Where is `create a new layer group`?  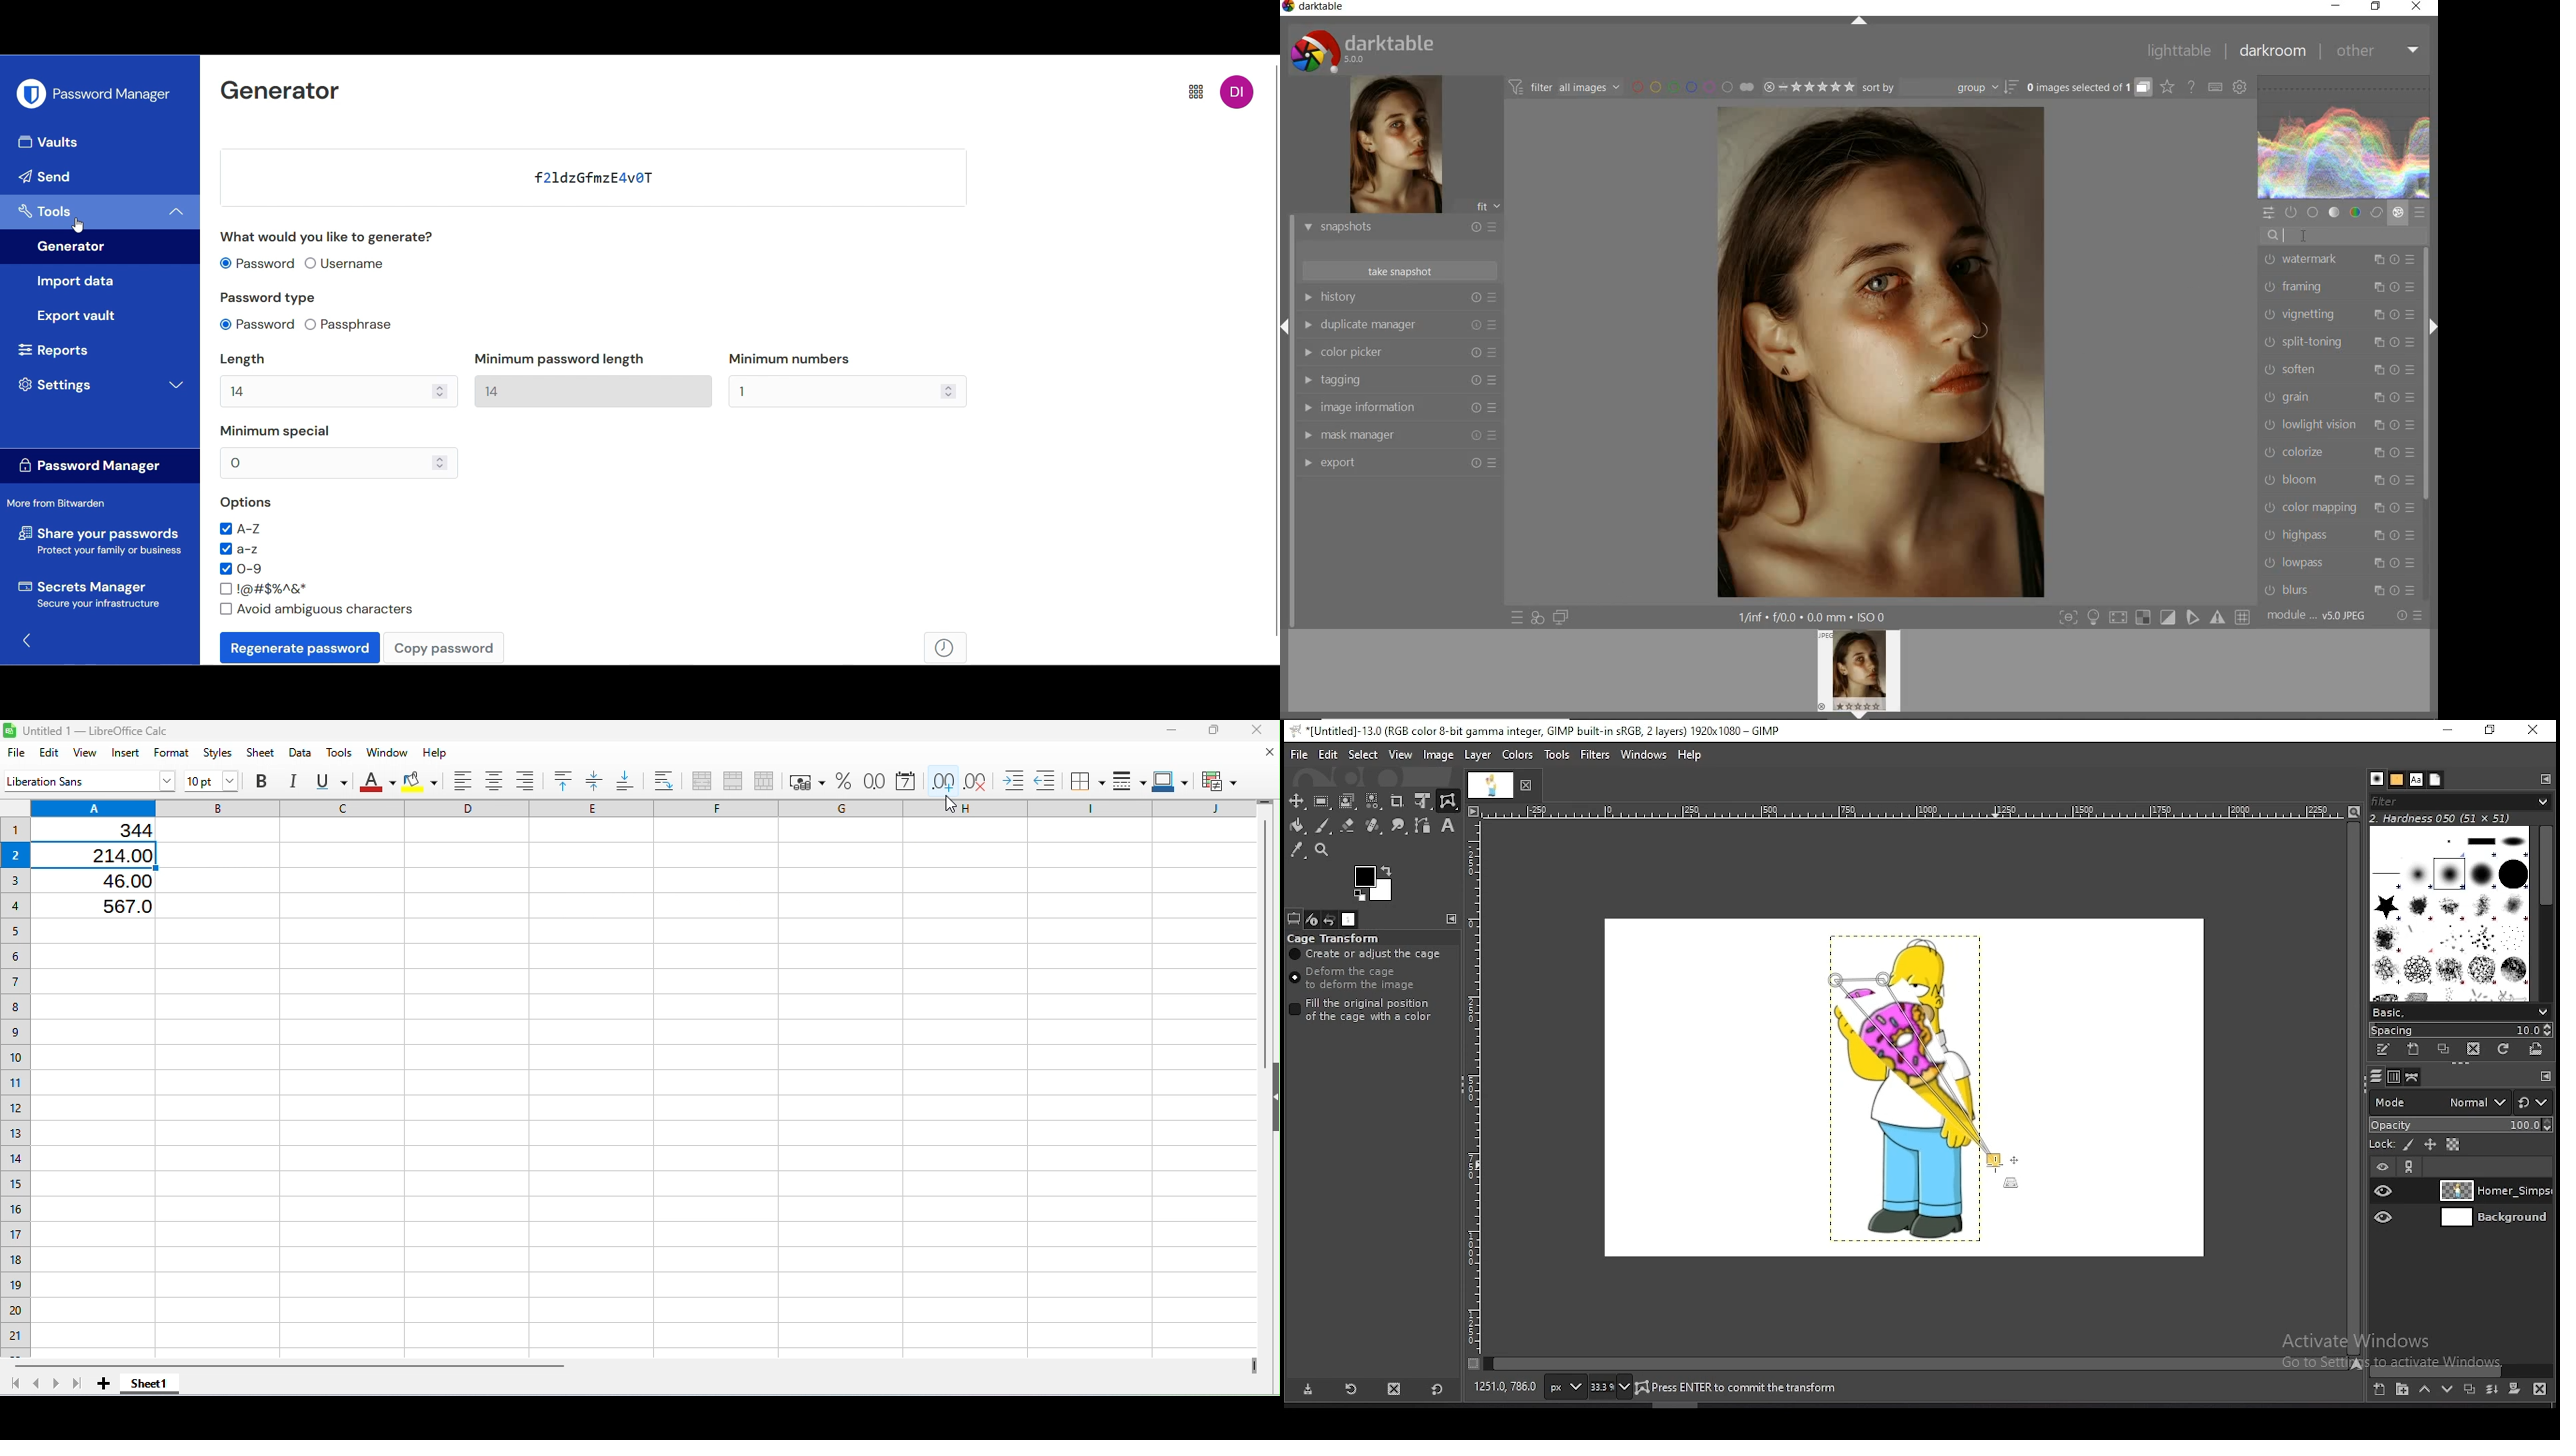 create a new layer group is located at coordinates (2403, 1390).